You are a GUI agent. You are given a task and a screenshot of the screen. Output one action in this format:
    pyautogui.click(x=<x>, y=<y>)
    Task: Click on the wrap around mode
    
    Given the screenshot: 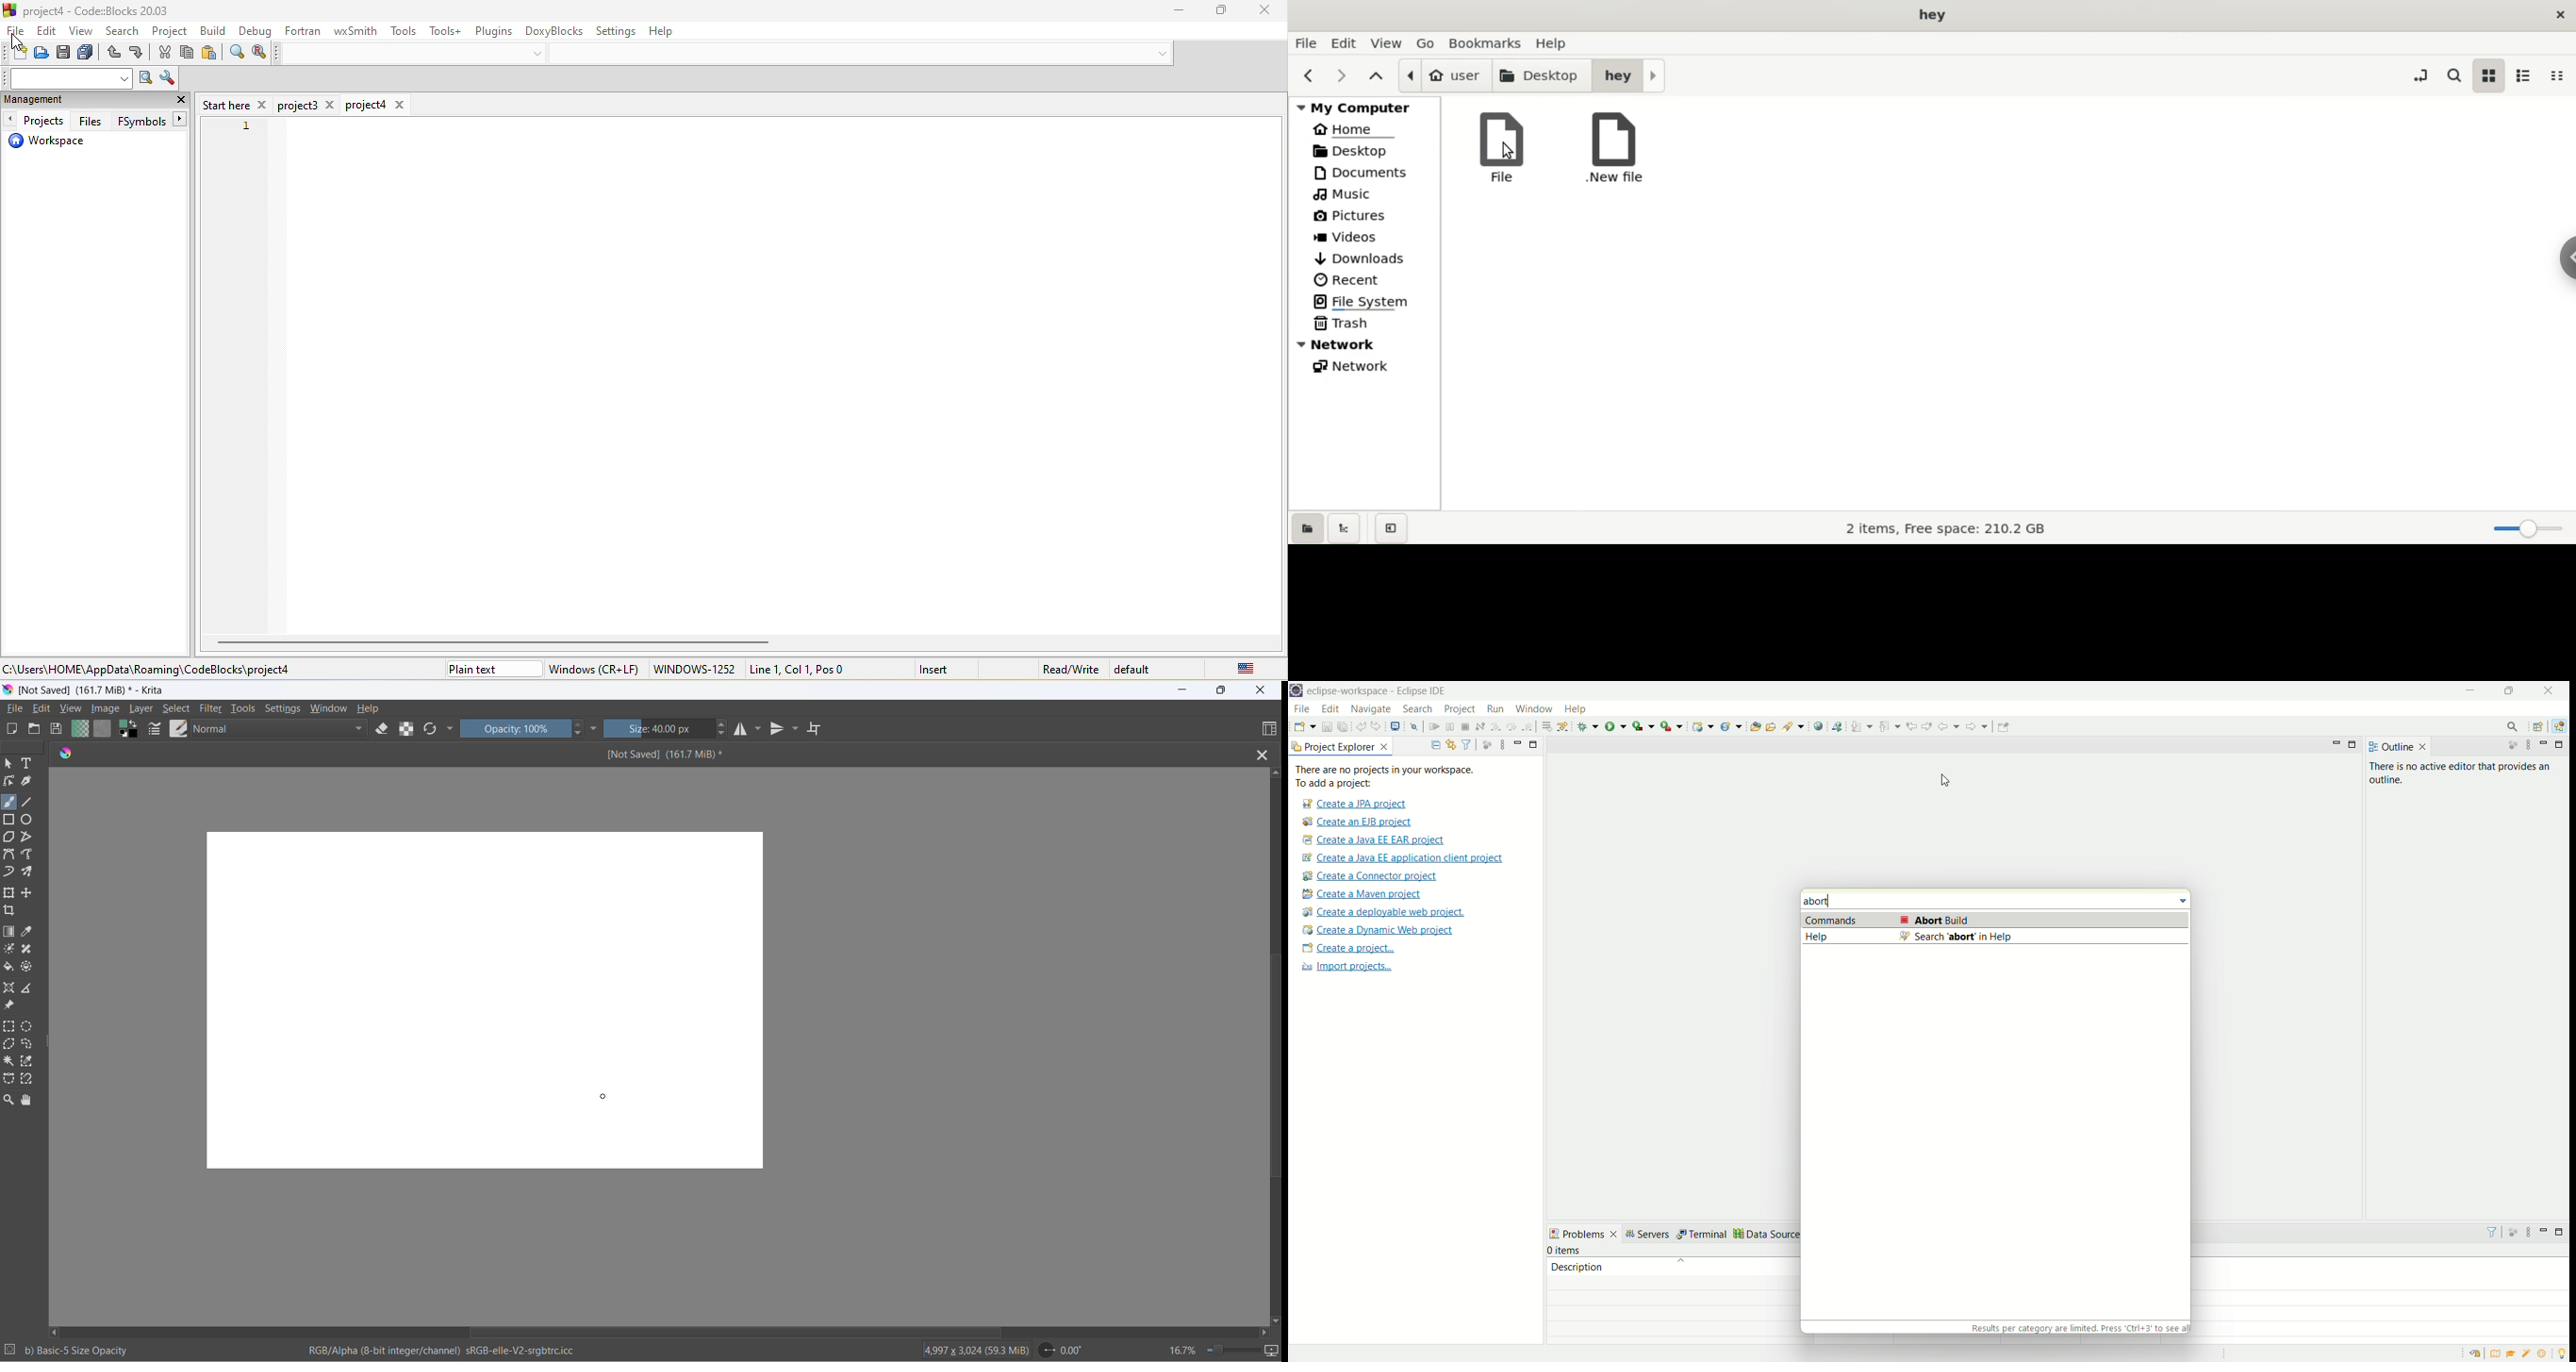 What is the action you would take?
    pyautogui.click(x=820, y=729)
    